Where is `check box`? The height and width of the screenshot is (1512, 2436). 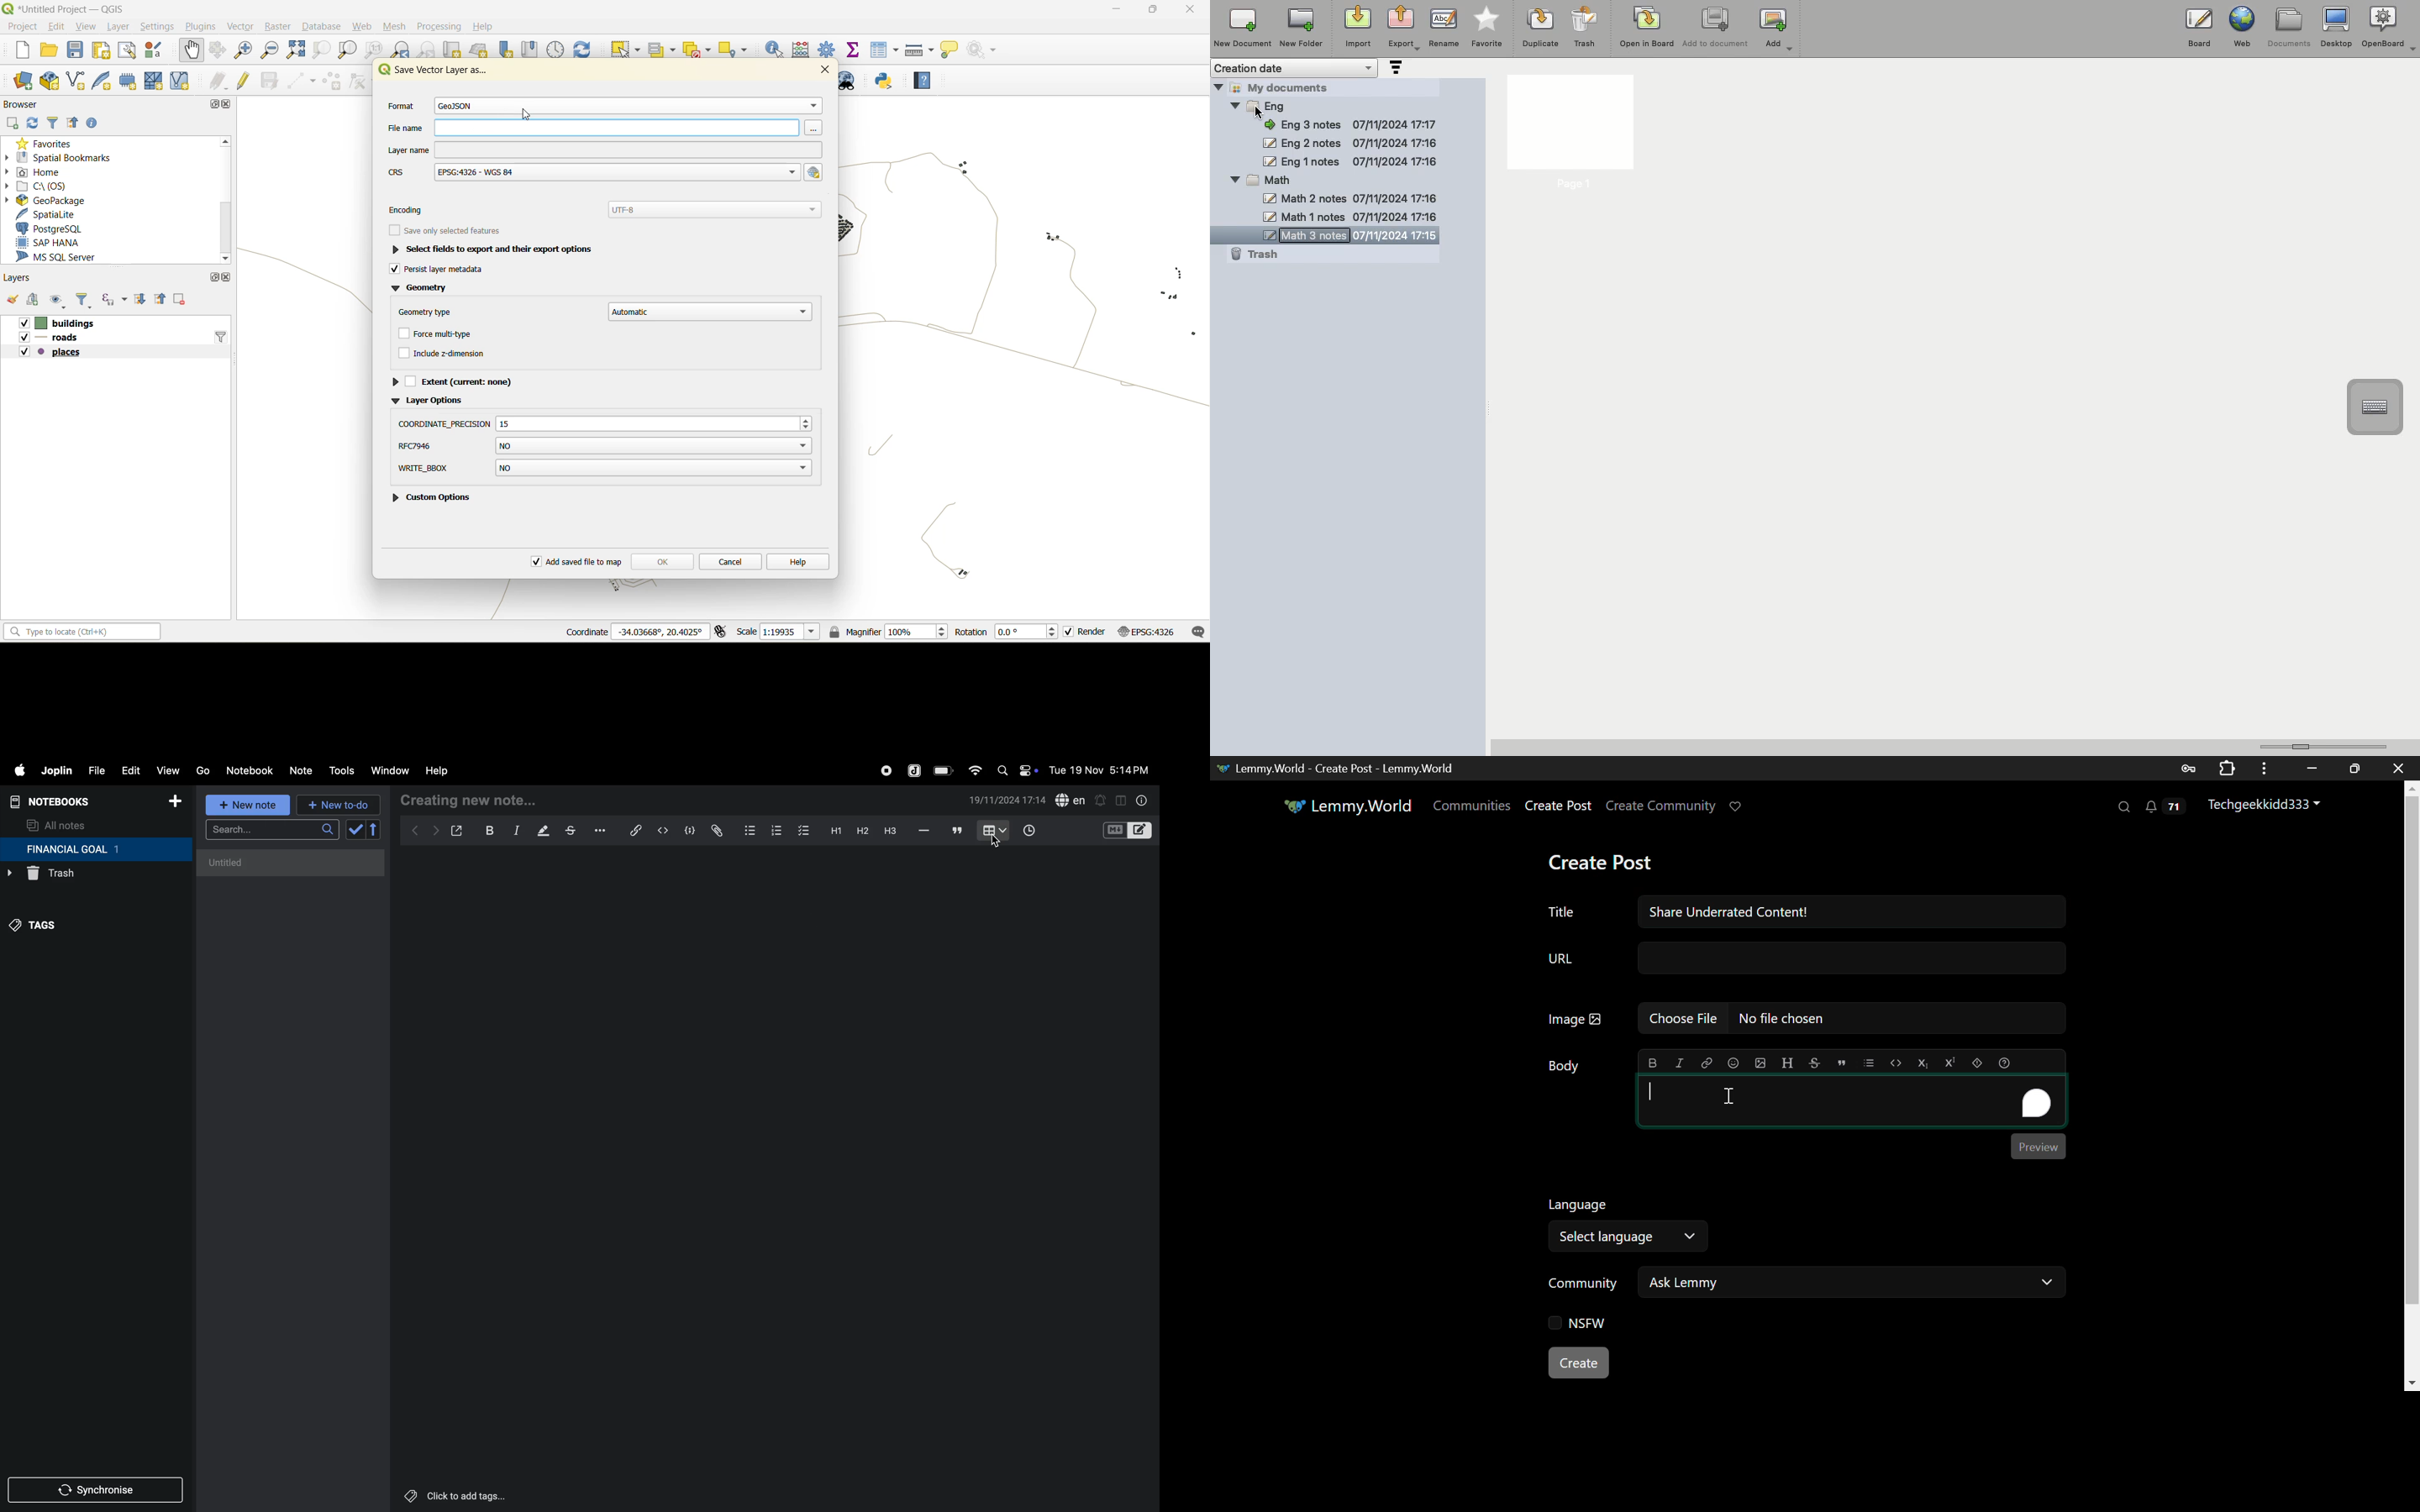 check box is located at coordinates (804, 831).